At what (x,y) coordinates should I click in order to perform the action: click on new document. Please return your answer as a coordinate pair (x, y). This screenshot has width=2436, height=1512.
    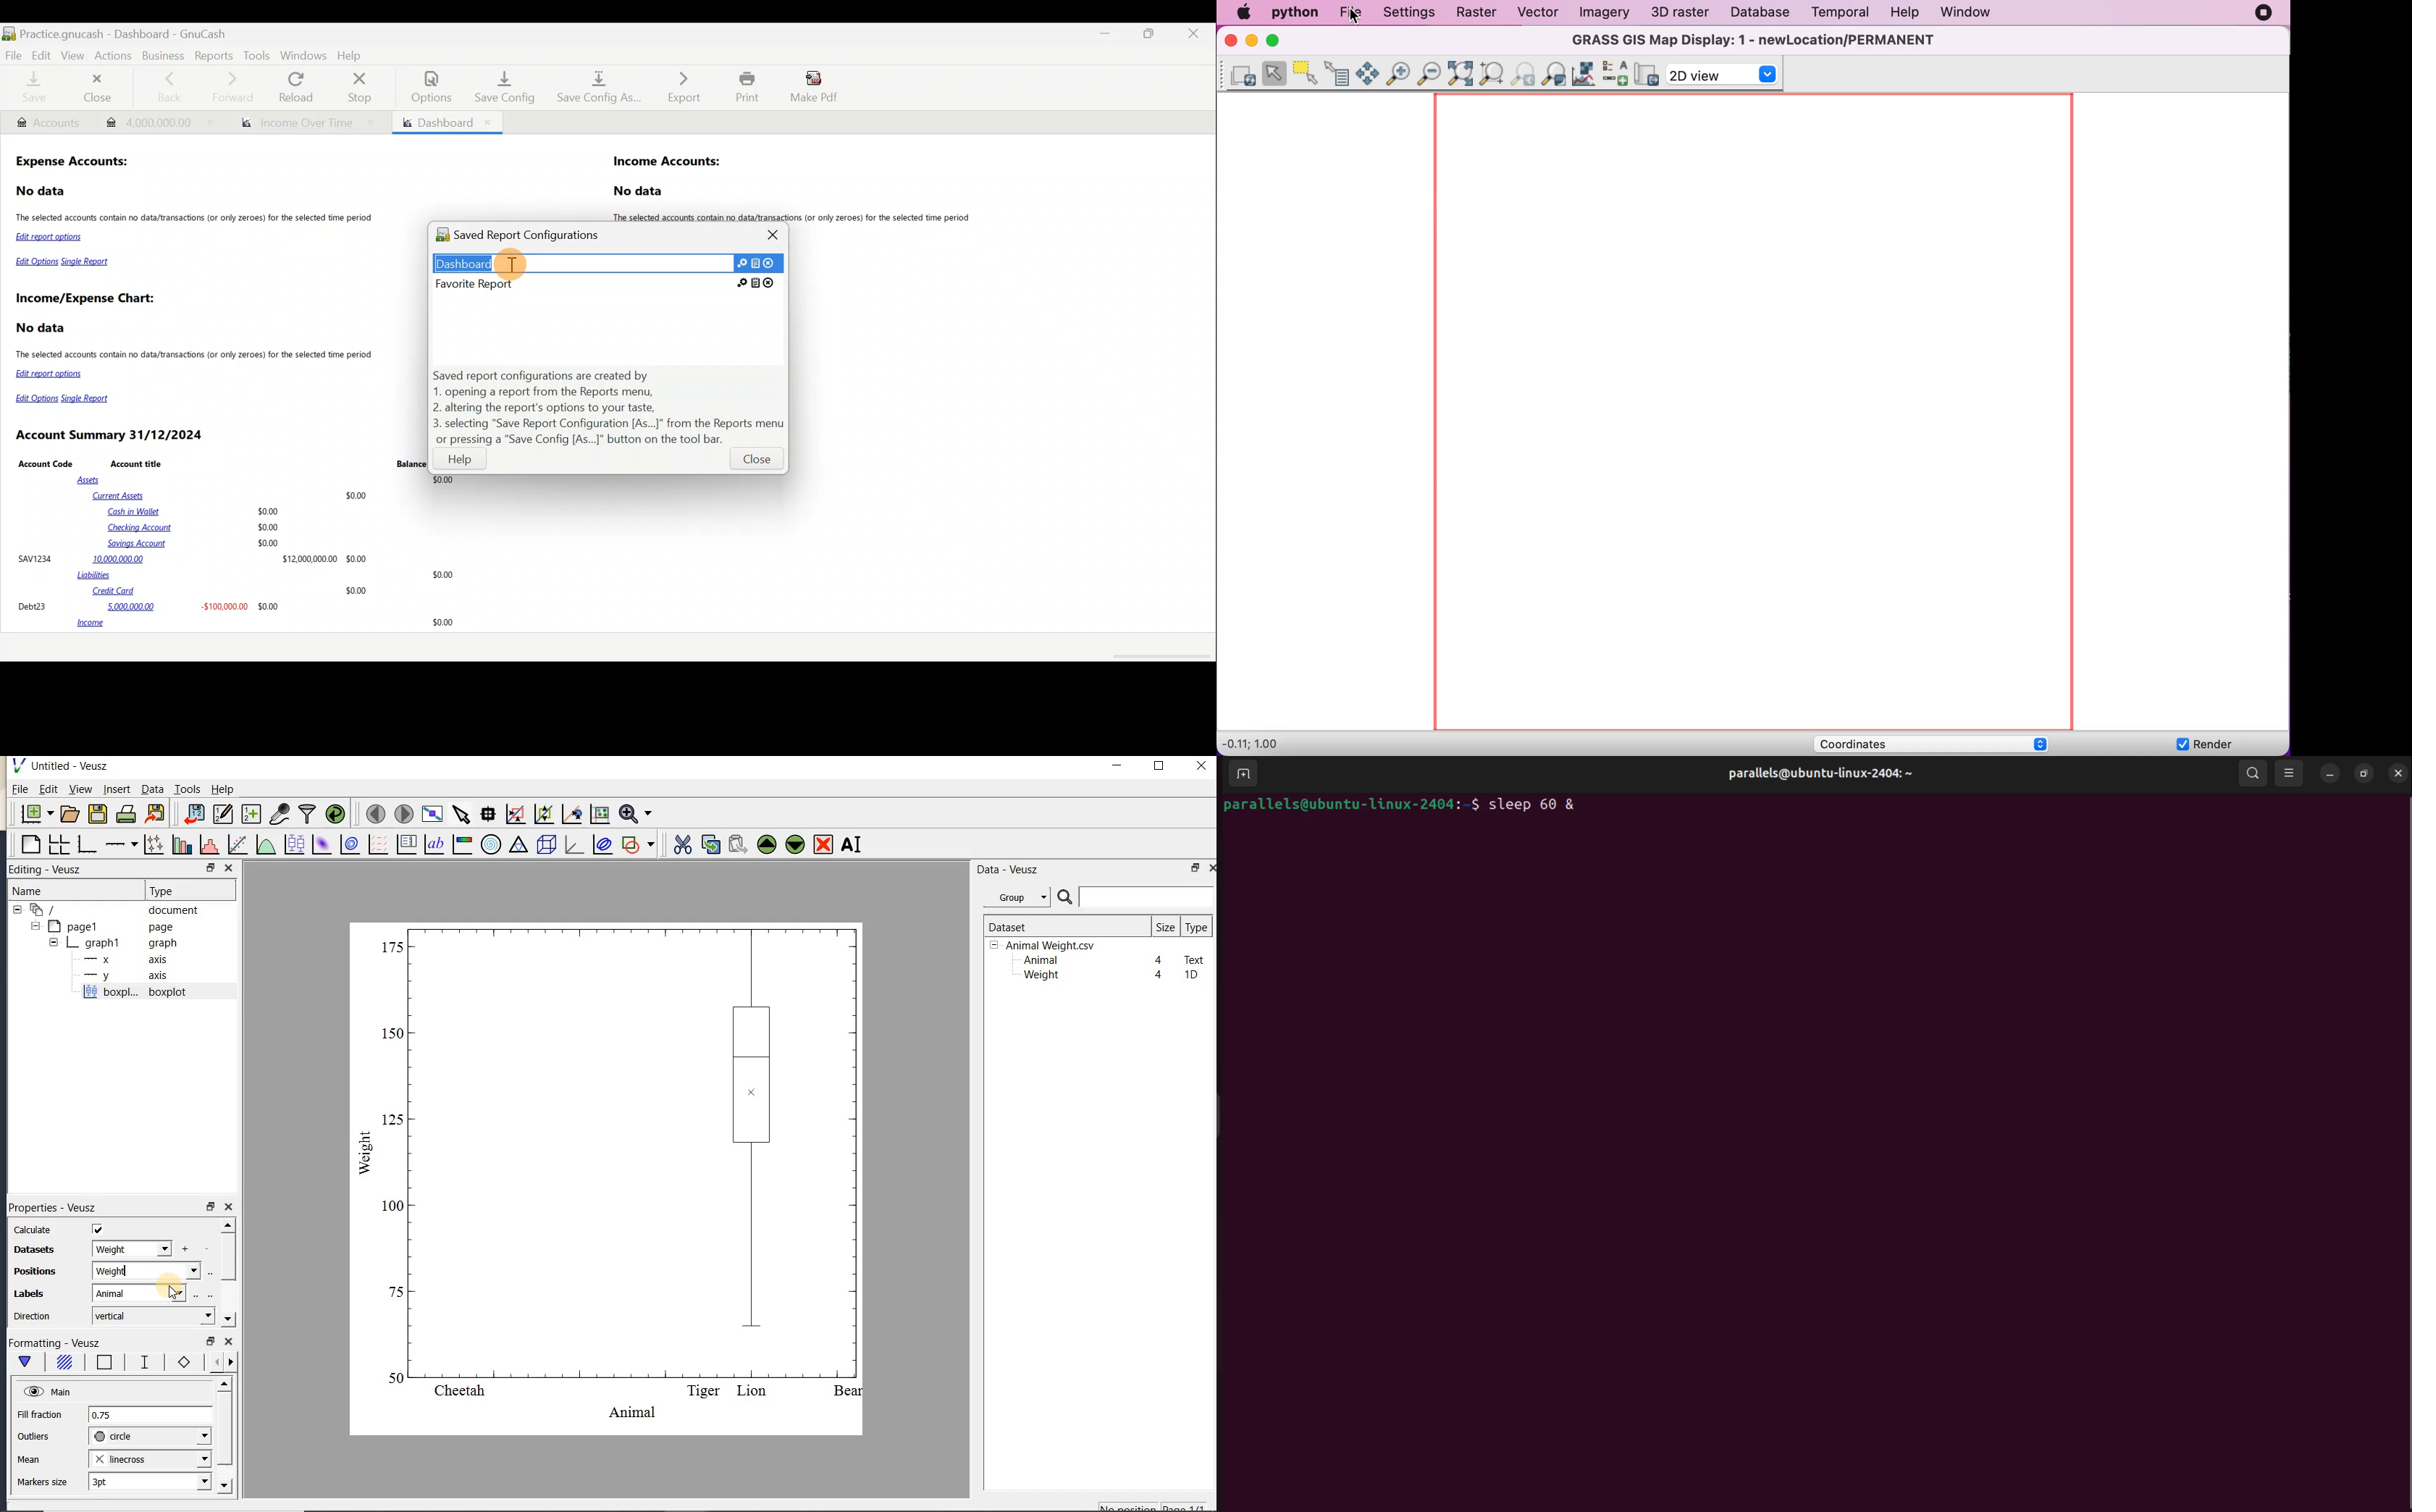
    Looking at the image, I should click on (33, 814).